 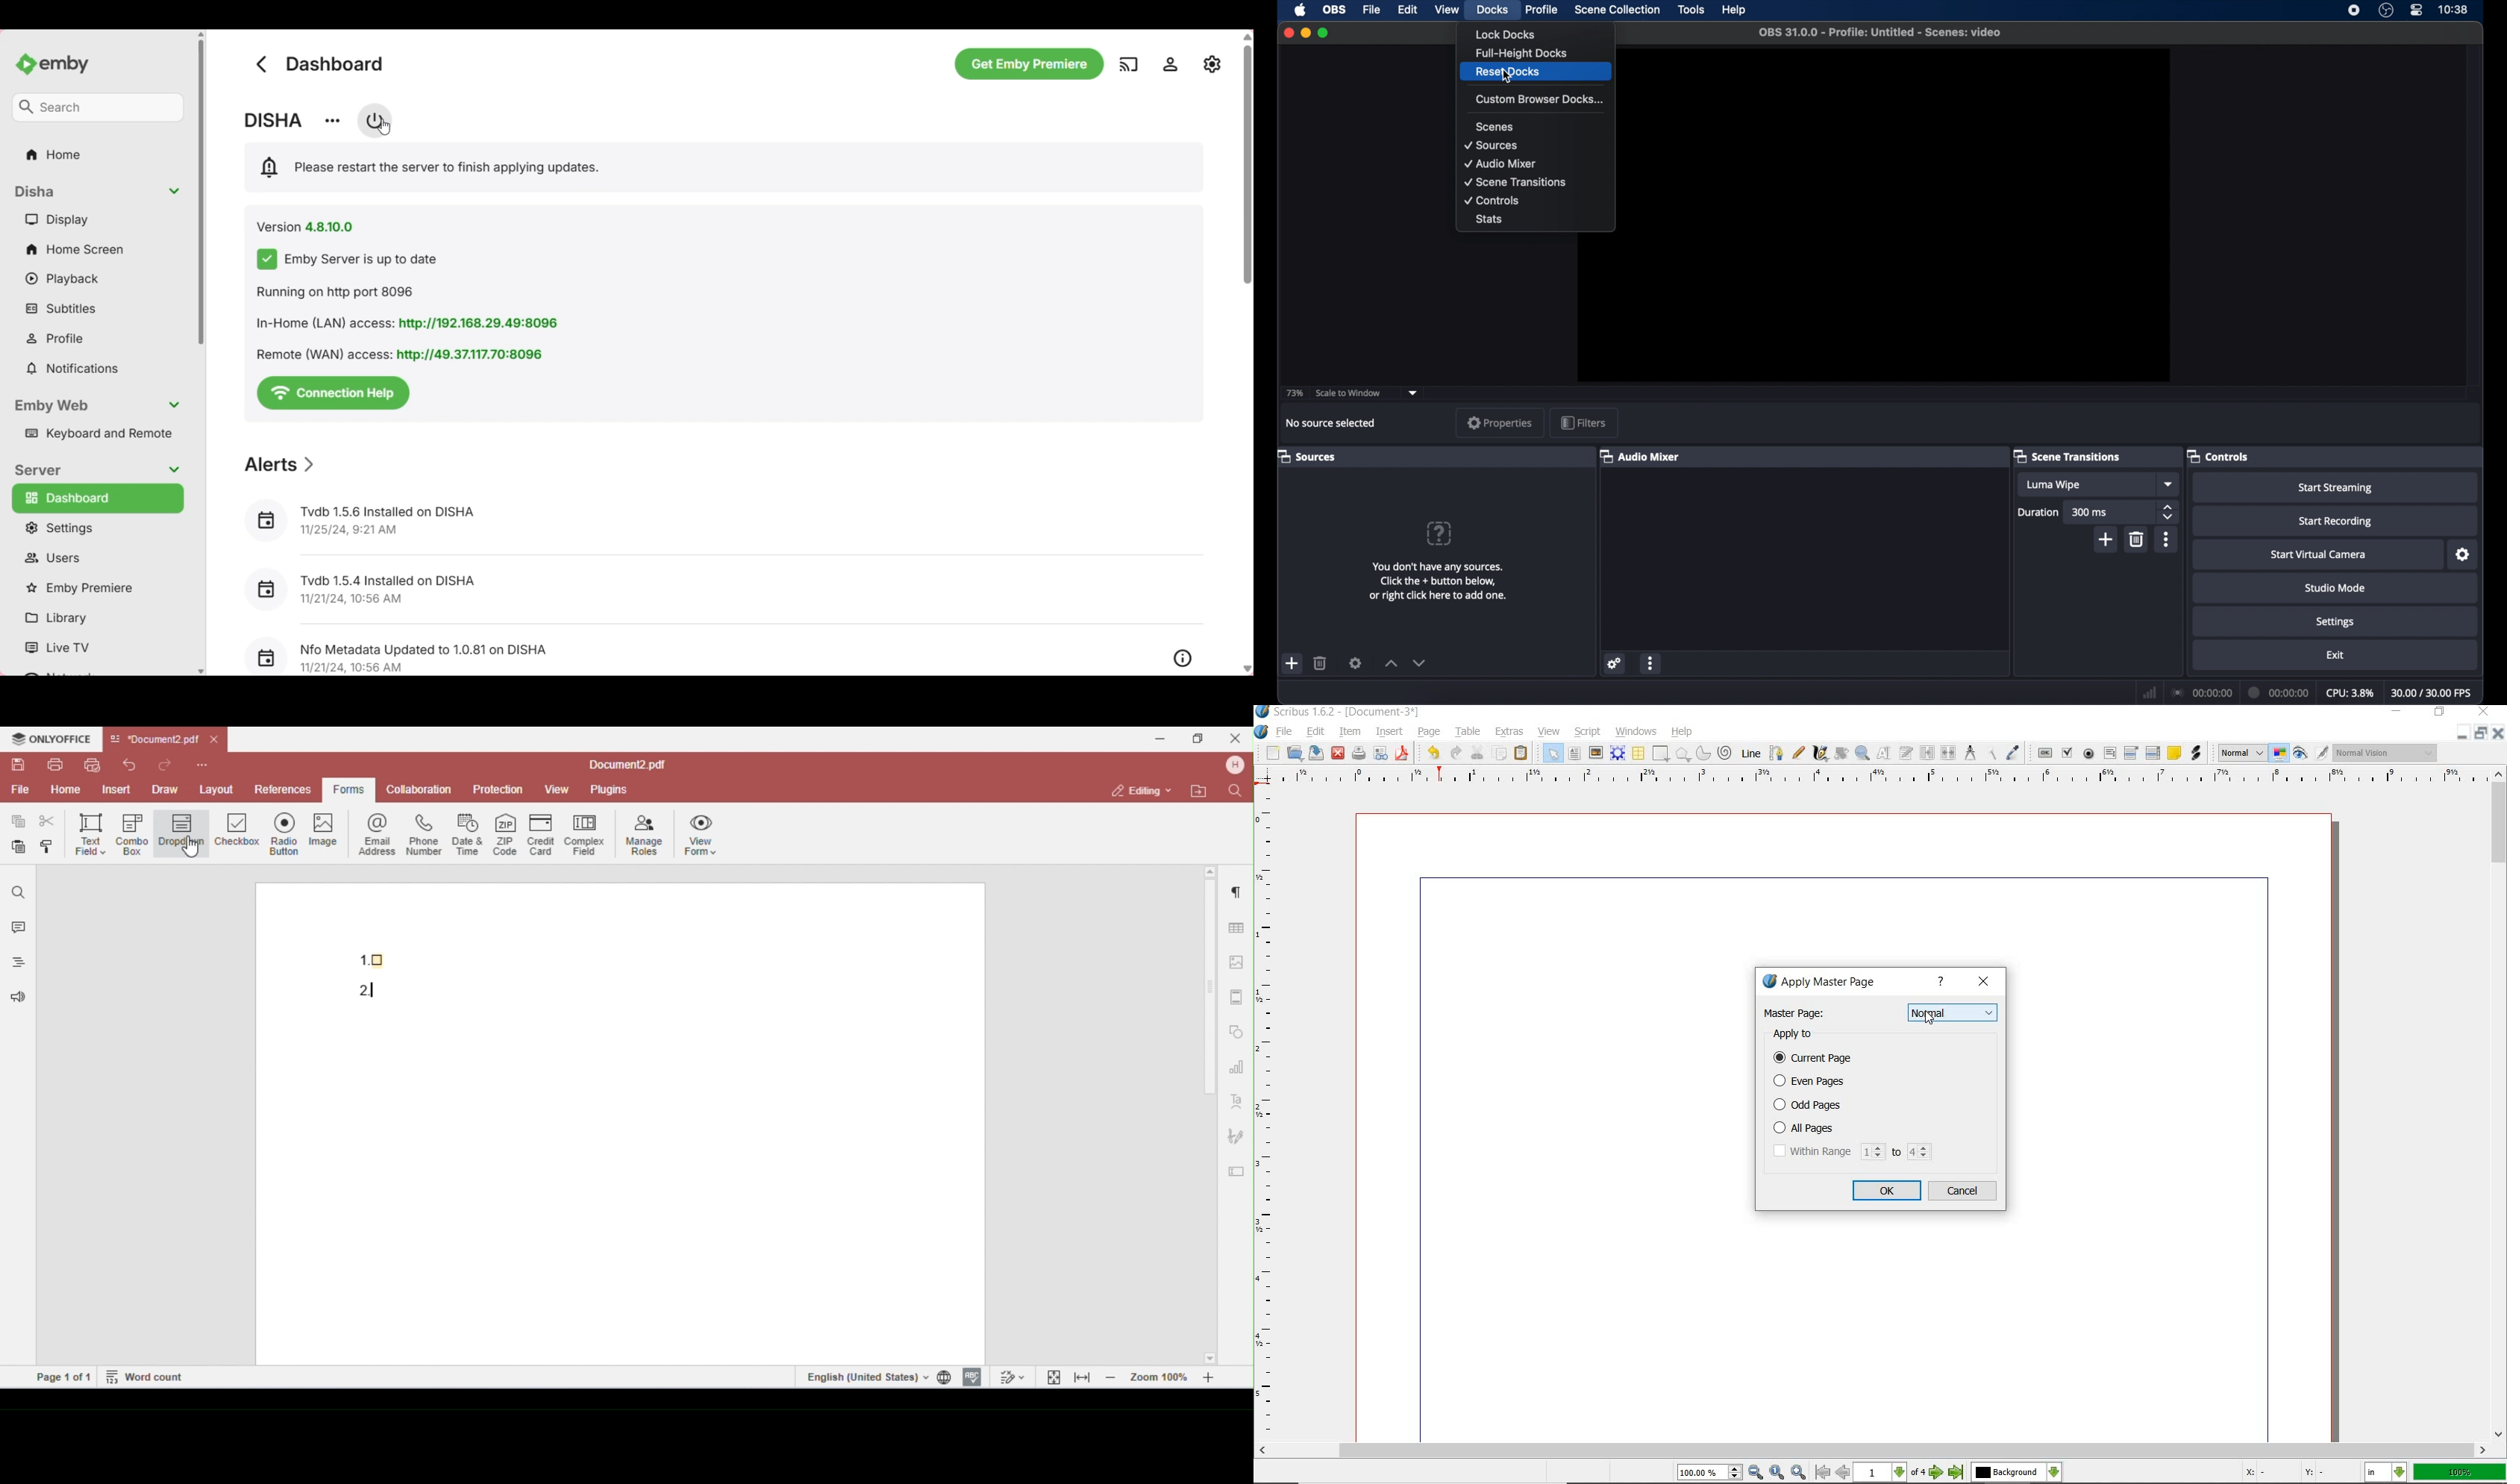 What do you see at coordinates (2335, 655) in the screenshot?
I see `exit` at bounding box center [2335, 655].